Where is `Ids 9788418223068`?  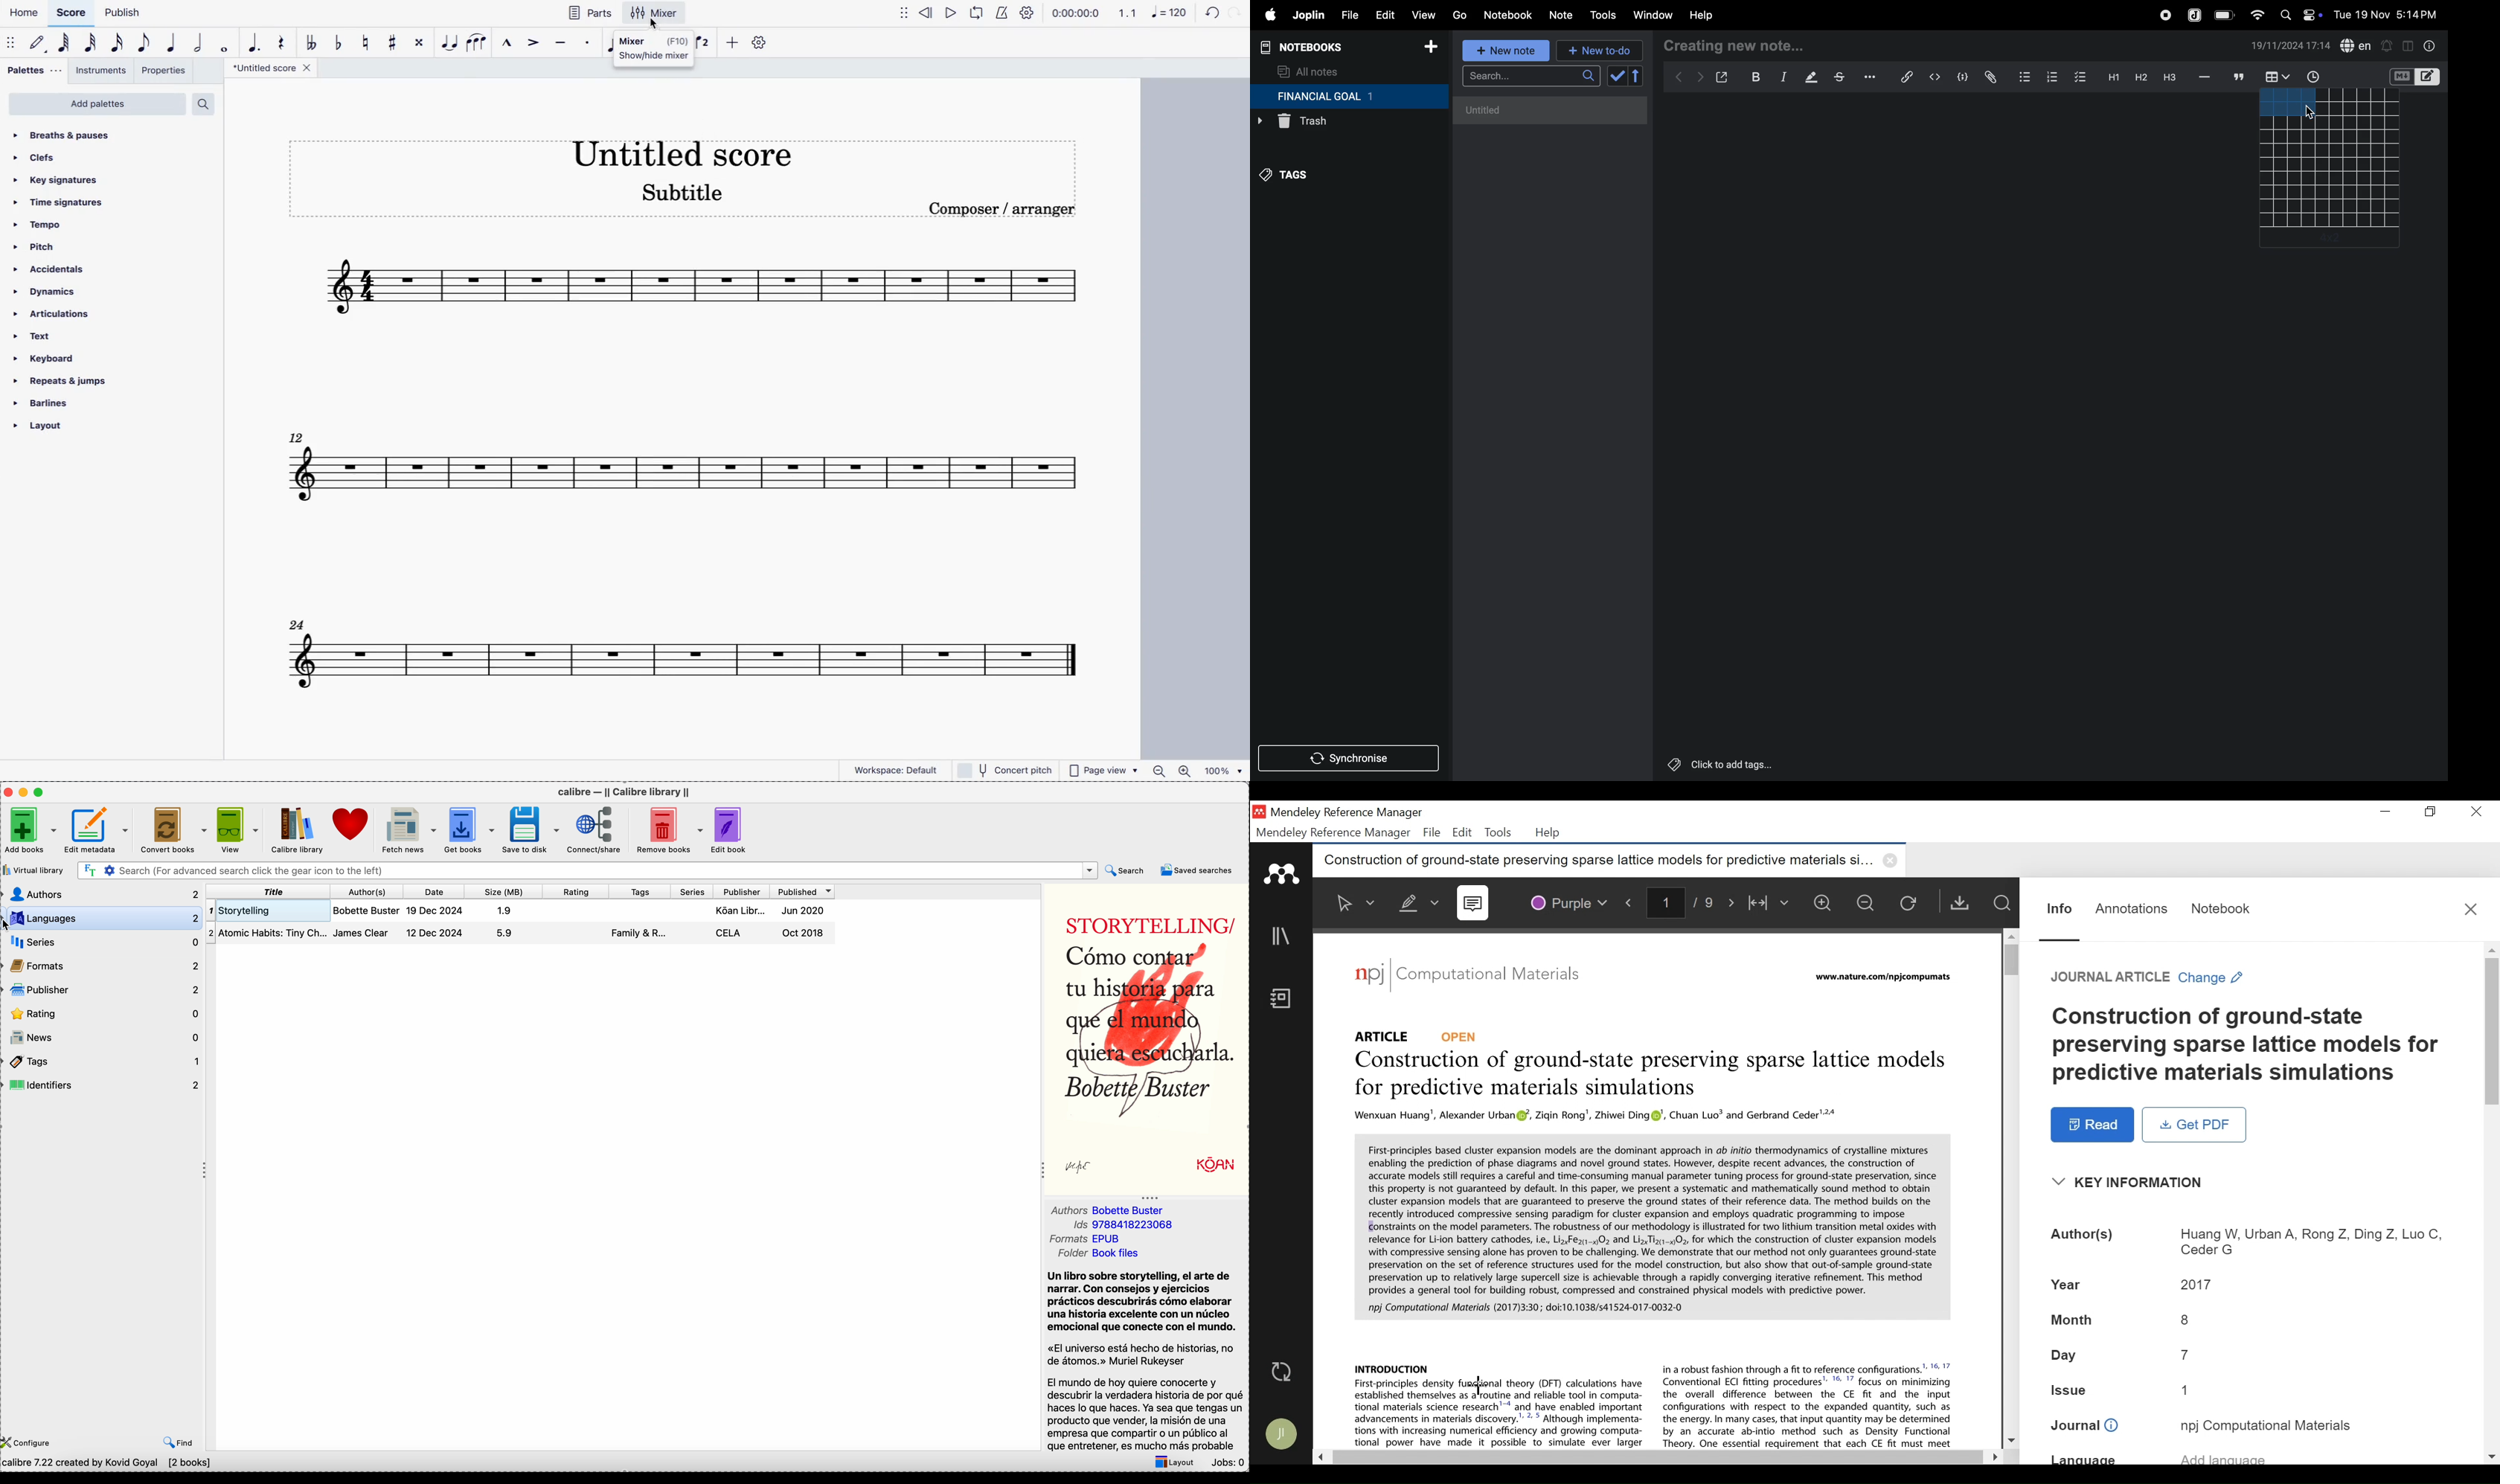 Ids 9788418223068 is located at coordinates (1120, 1225).